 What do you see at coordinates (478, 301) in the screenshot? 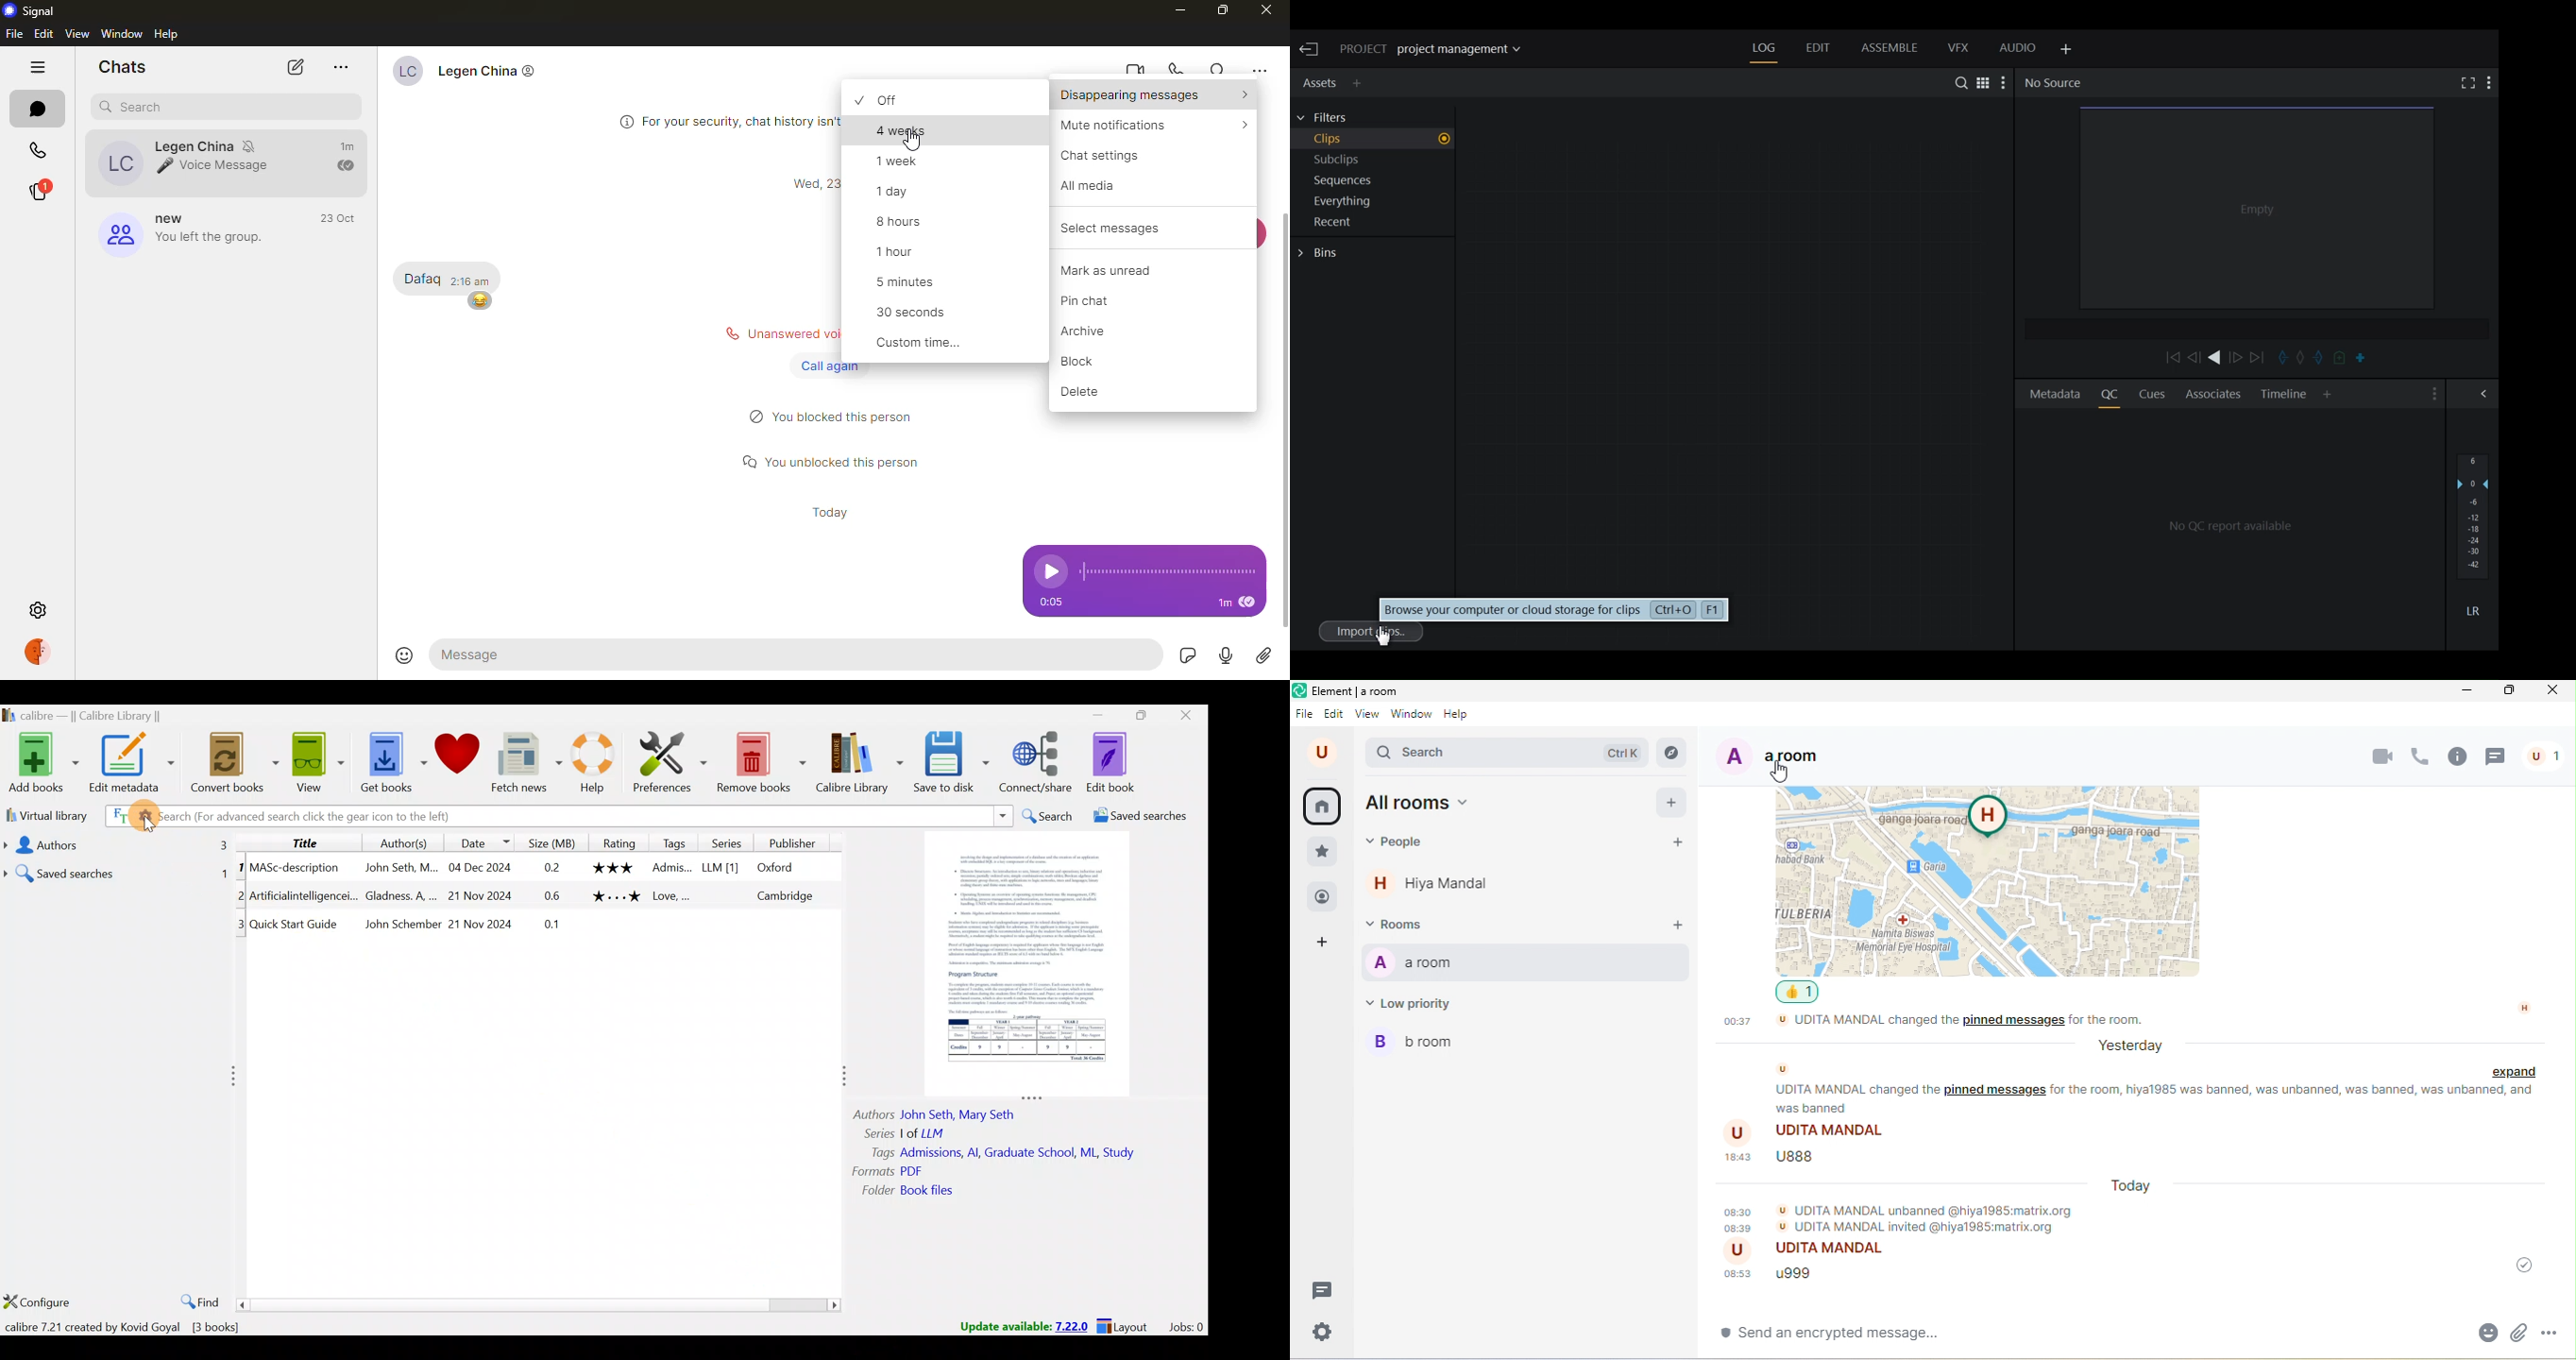
I see `emoji` at bounding box center [478, 301].